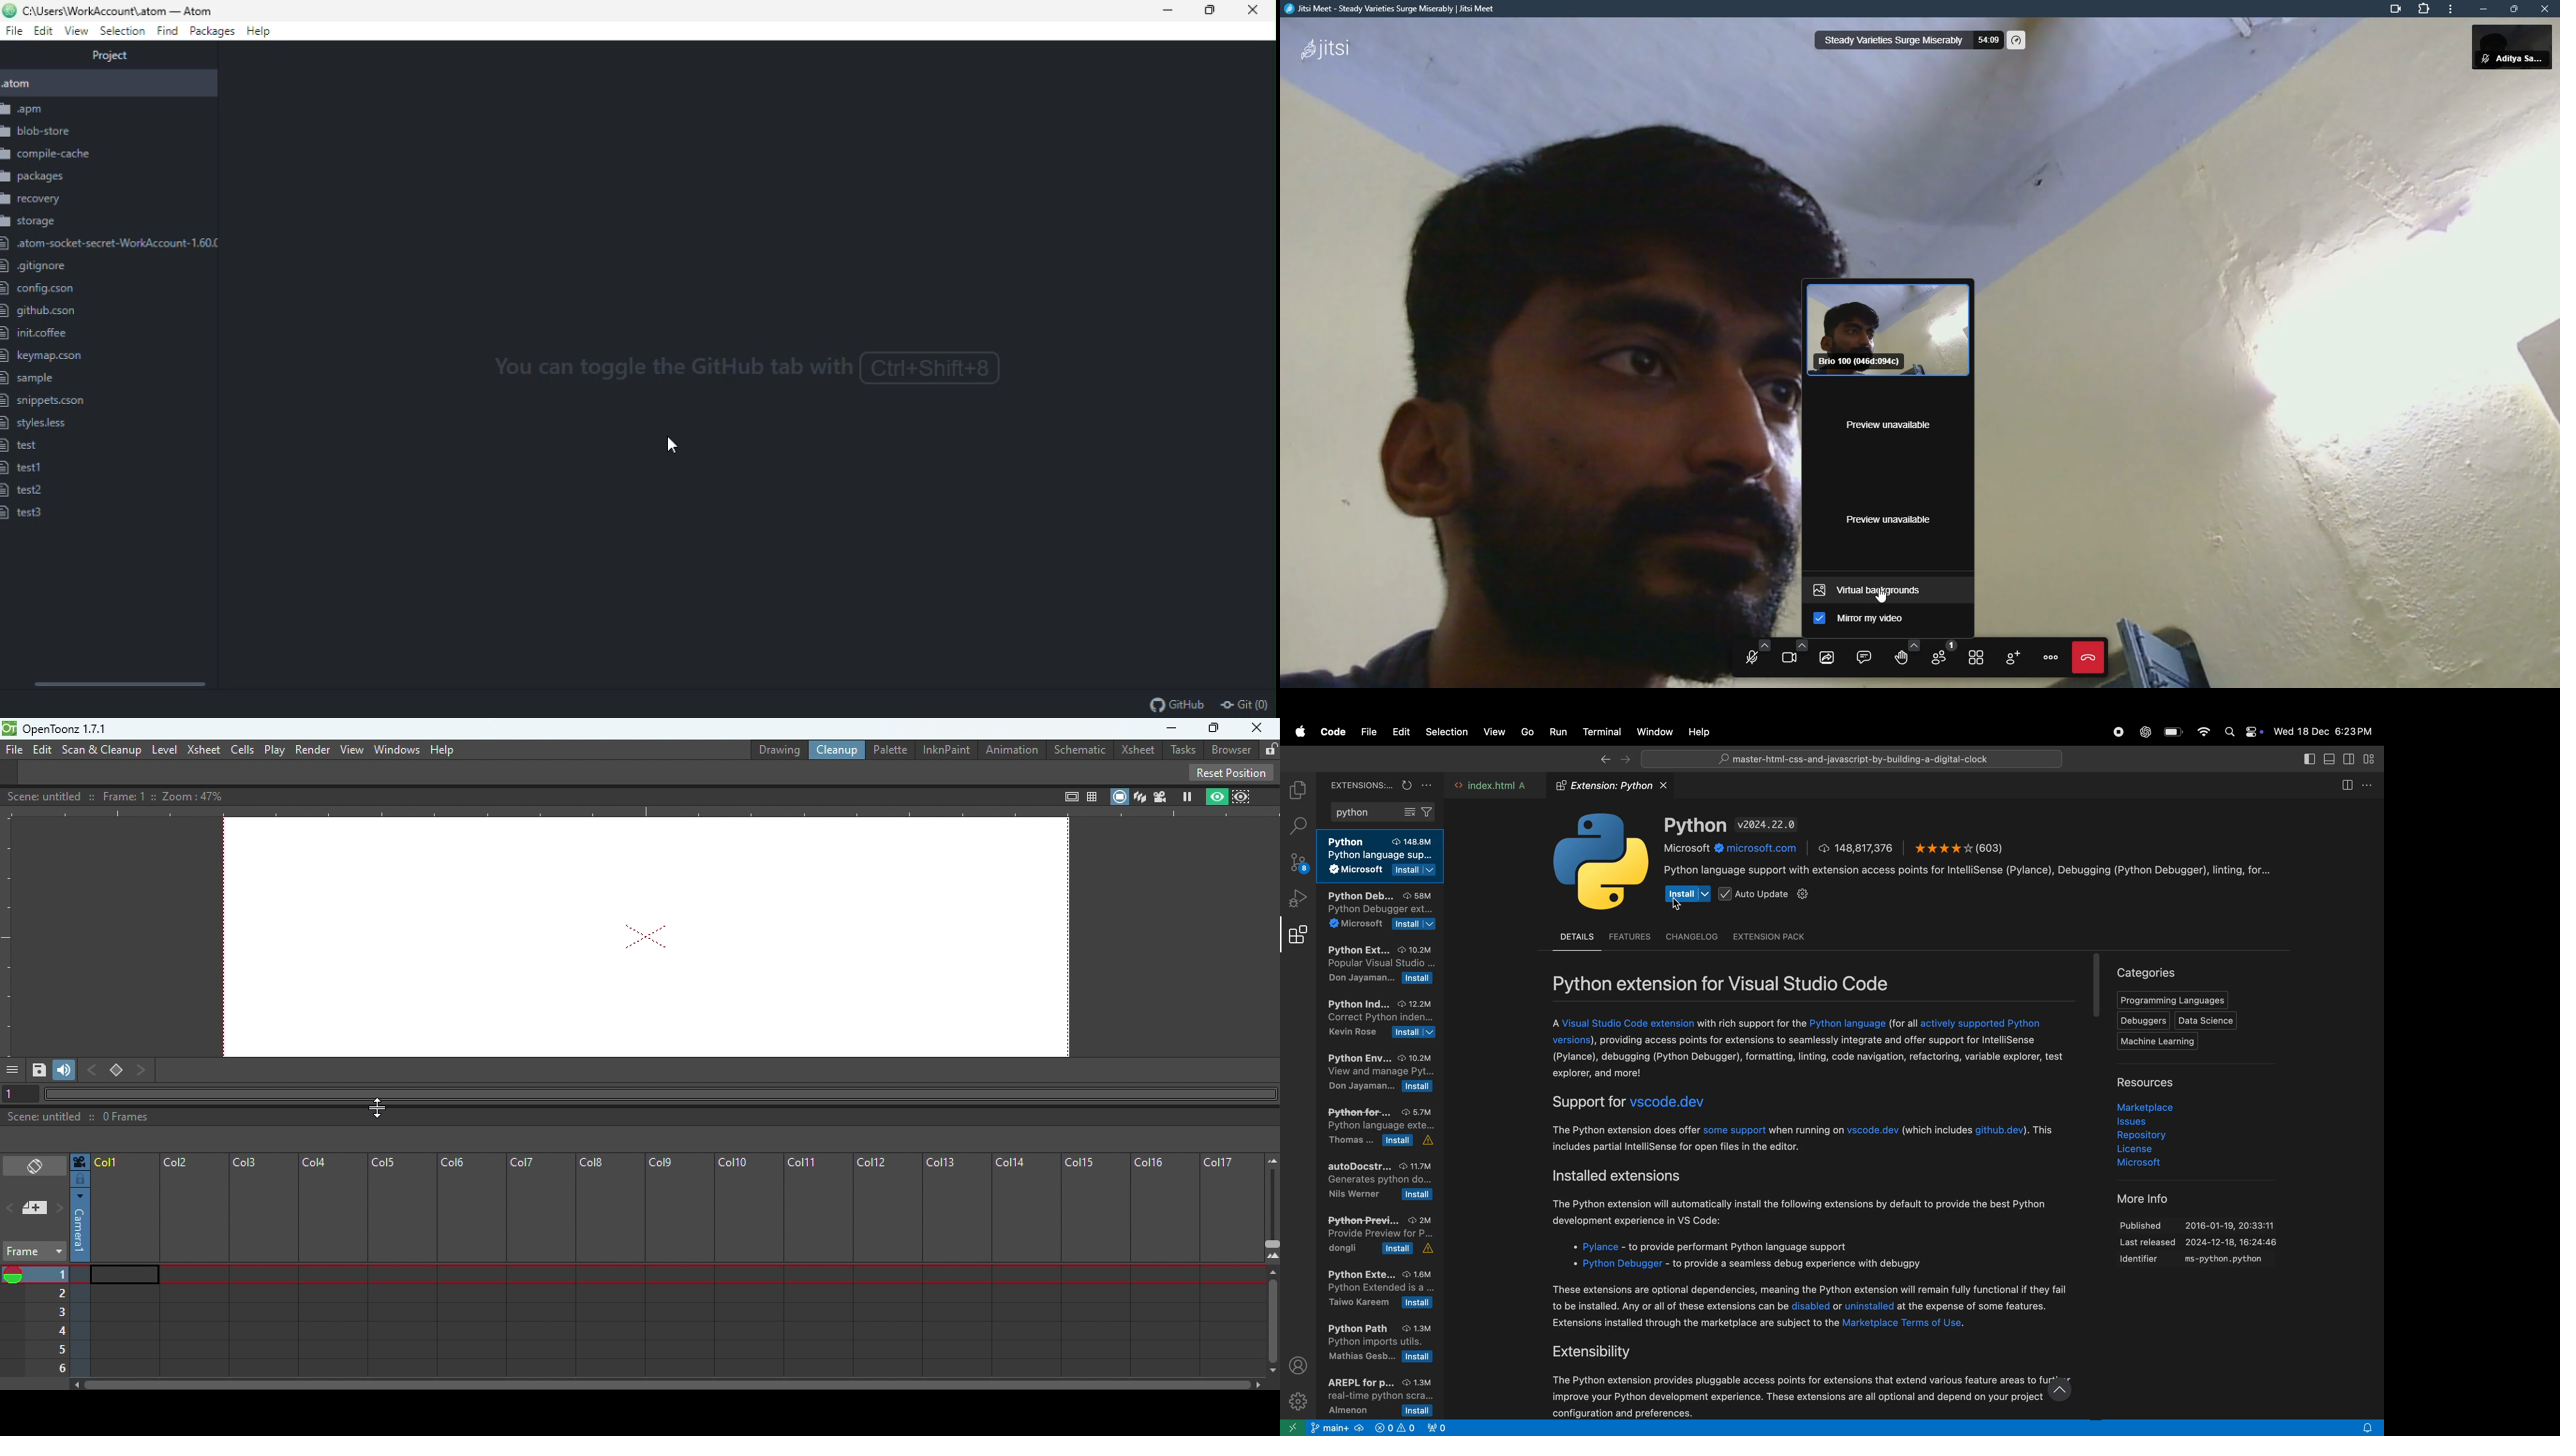 The width and height of the screenshot is (2576, 1456). Describe the element at coordinates (2351, 784) in the screenshot. I see `split editor` at that location.